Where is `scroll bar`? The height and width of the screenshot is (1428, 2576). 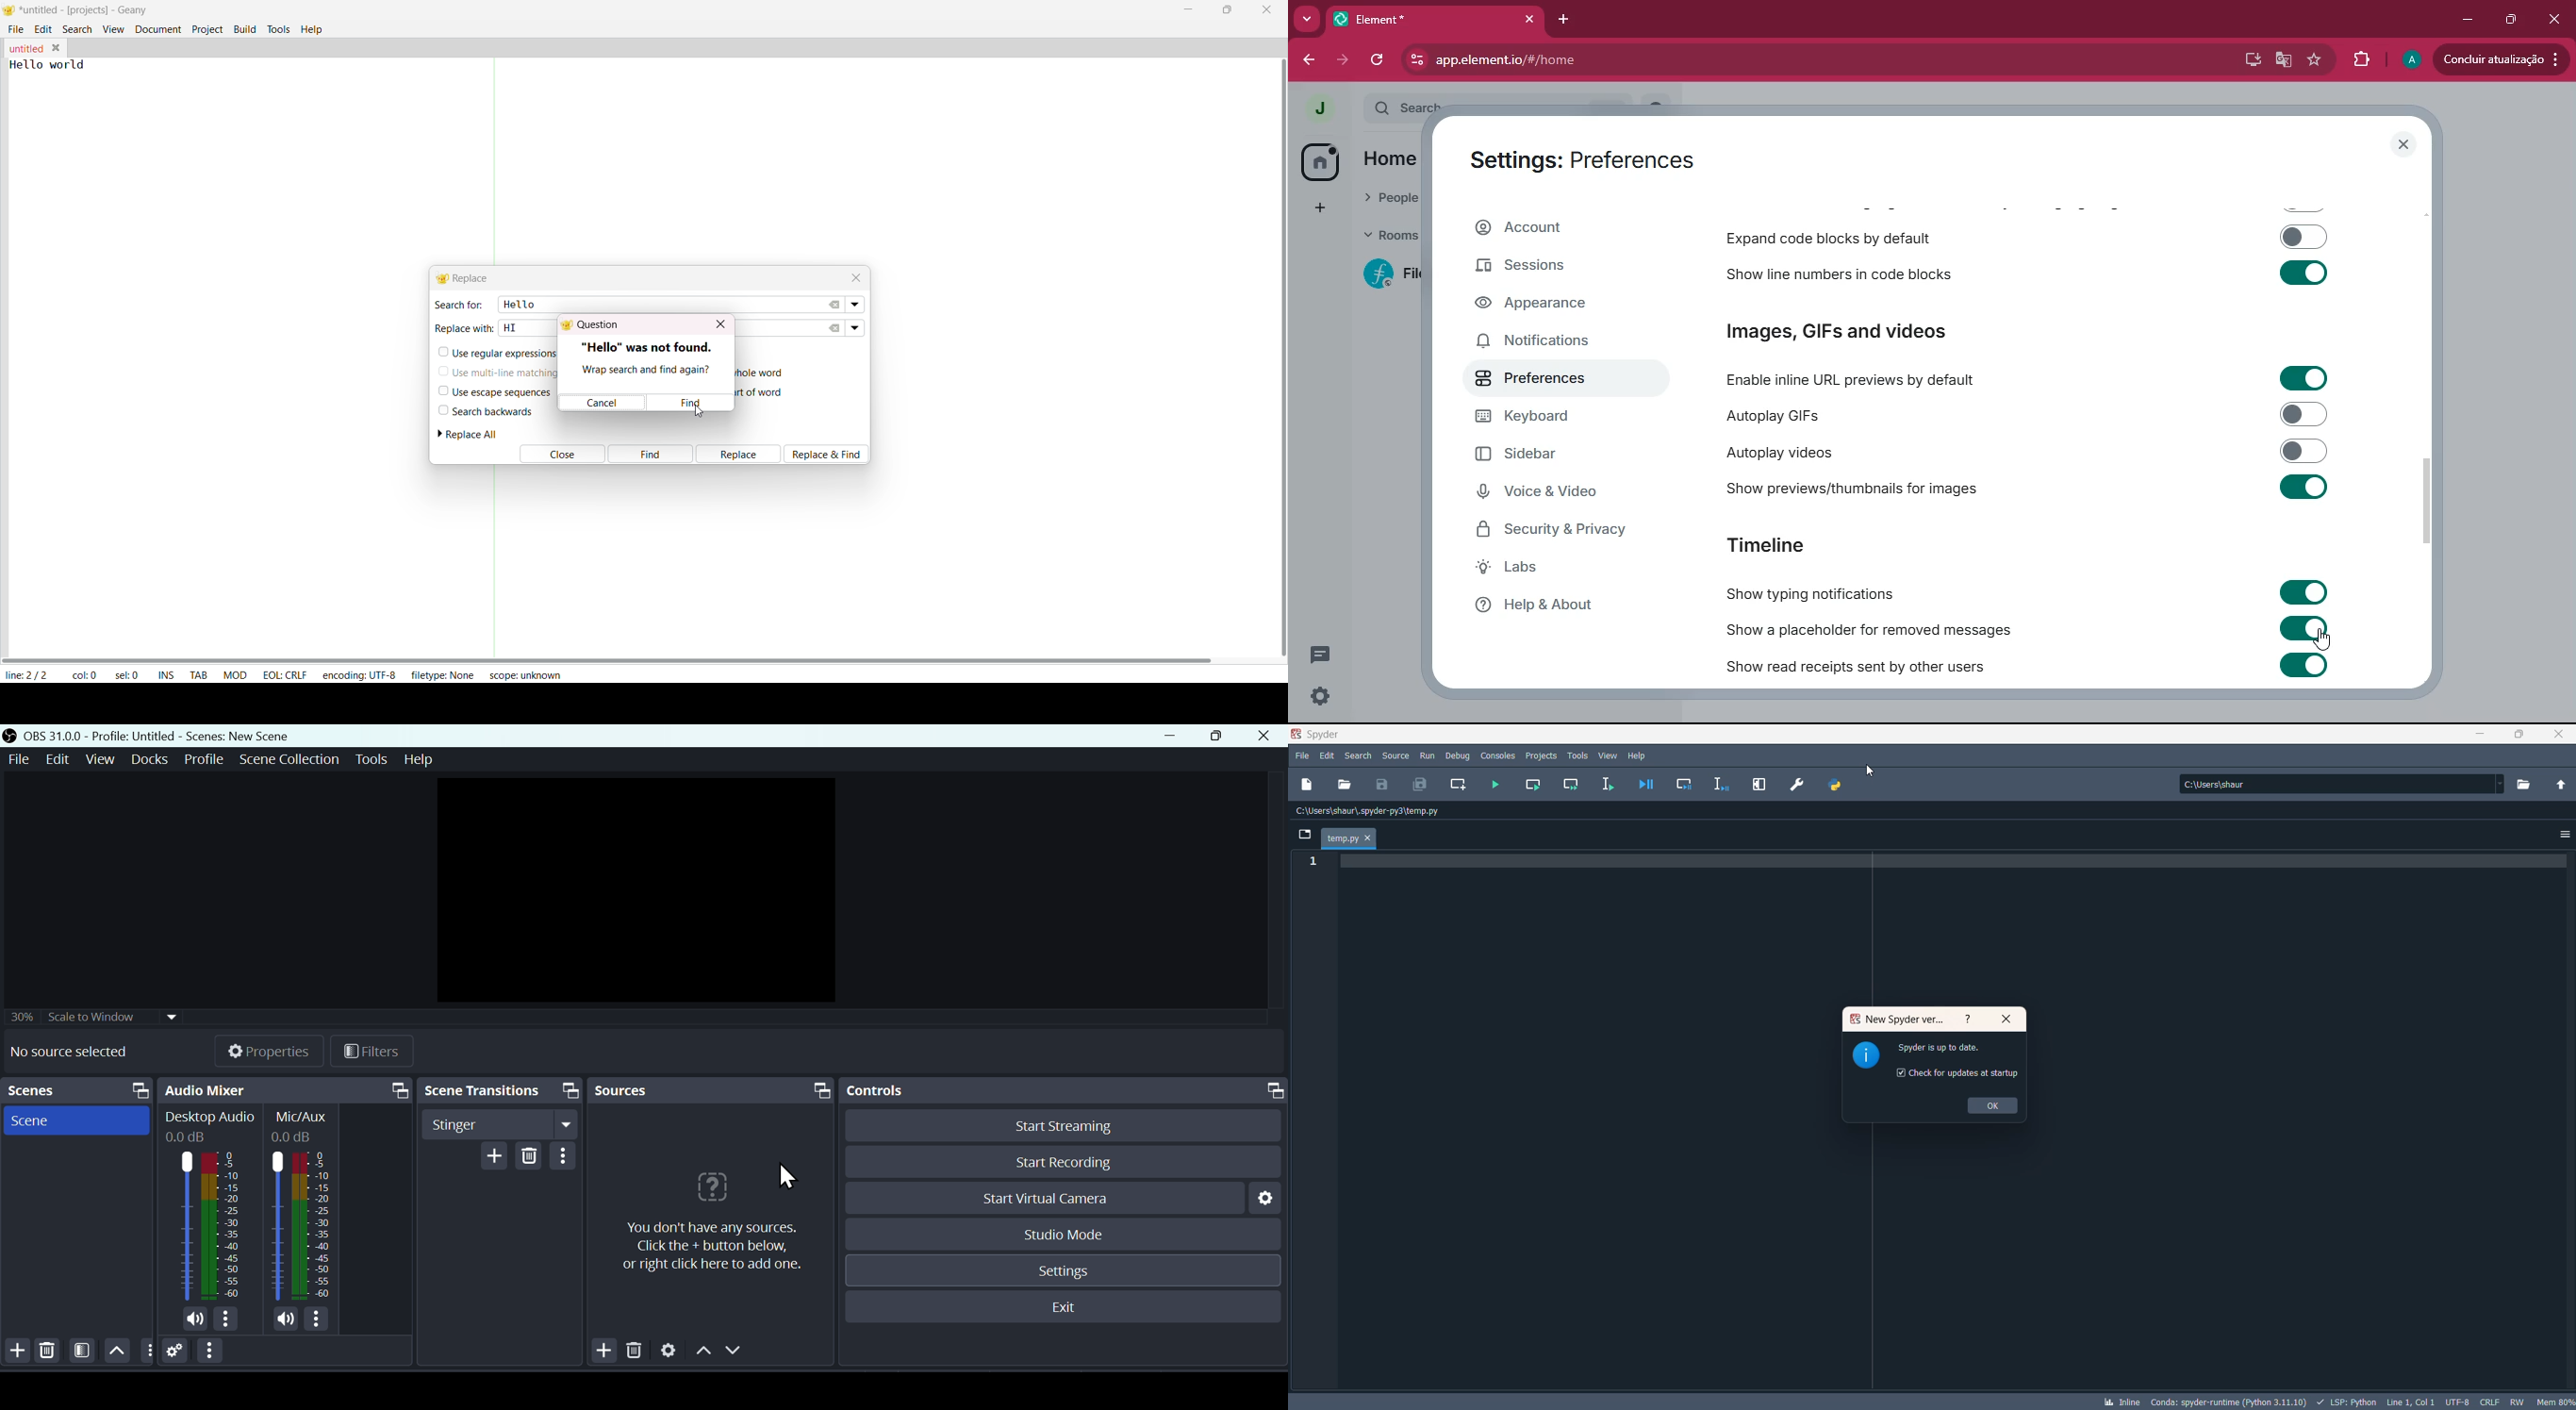
scroll bar is located at coordinates (2428, 501).